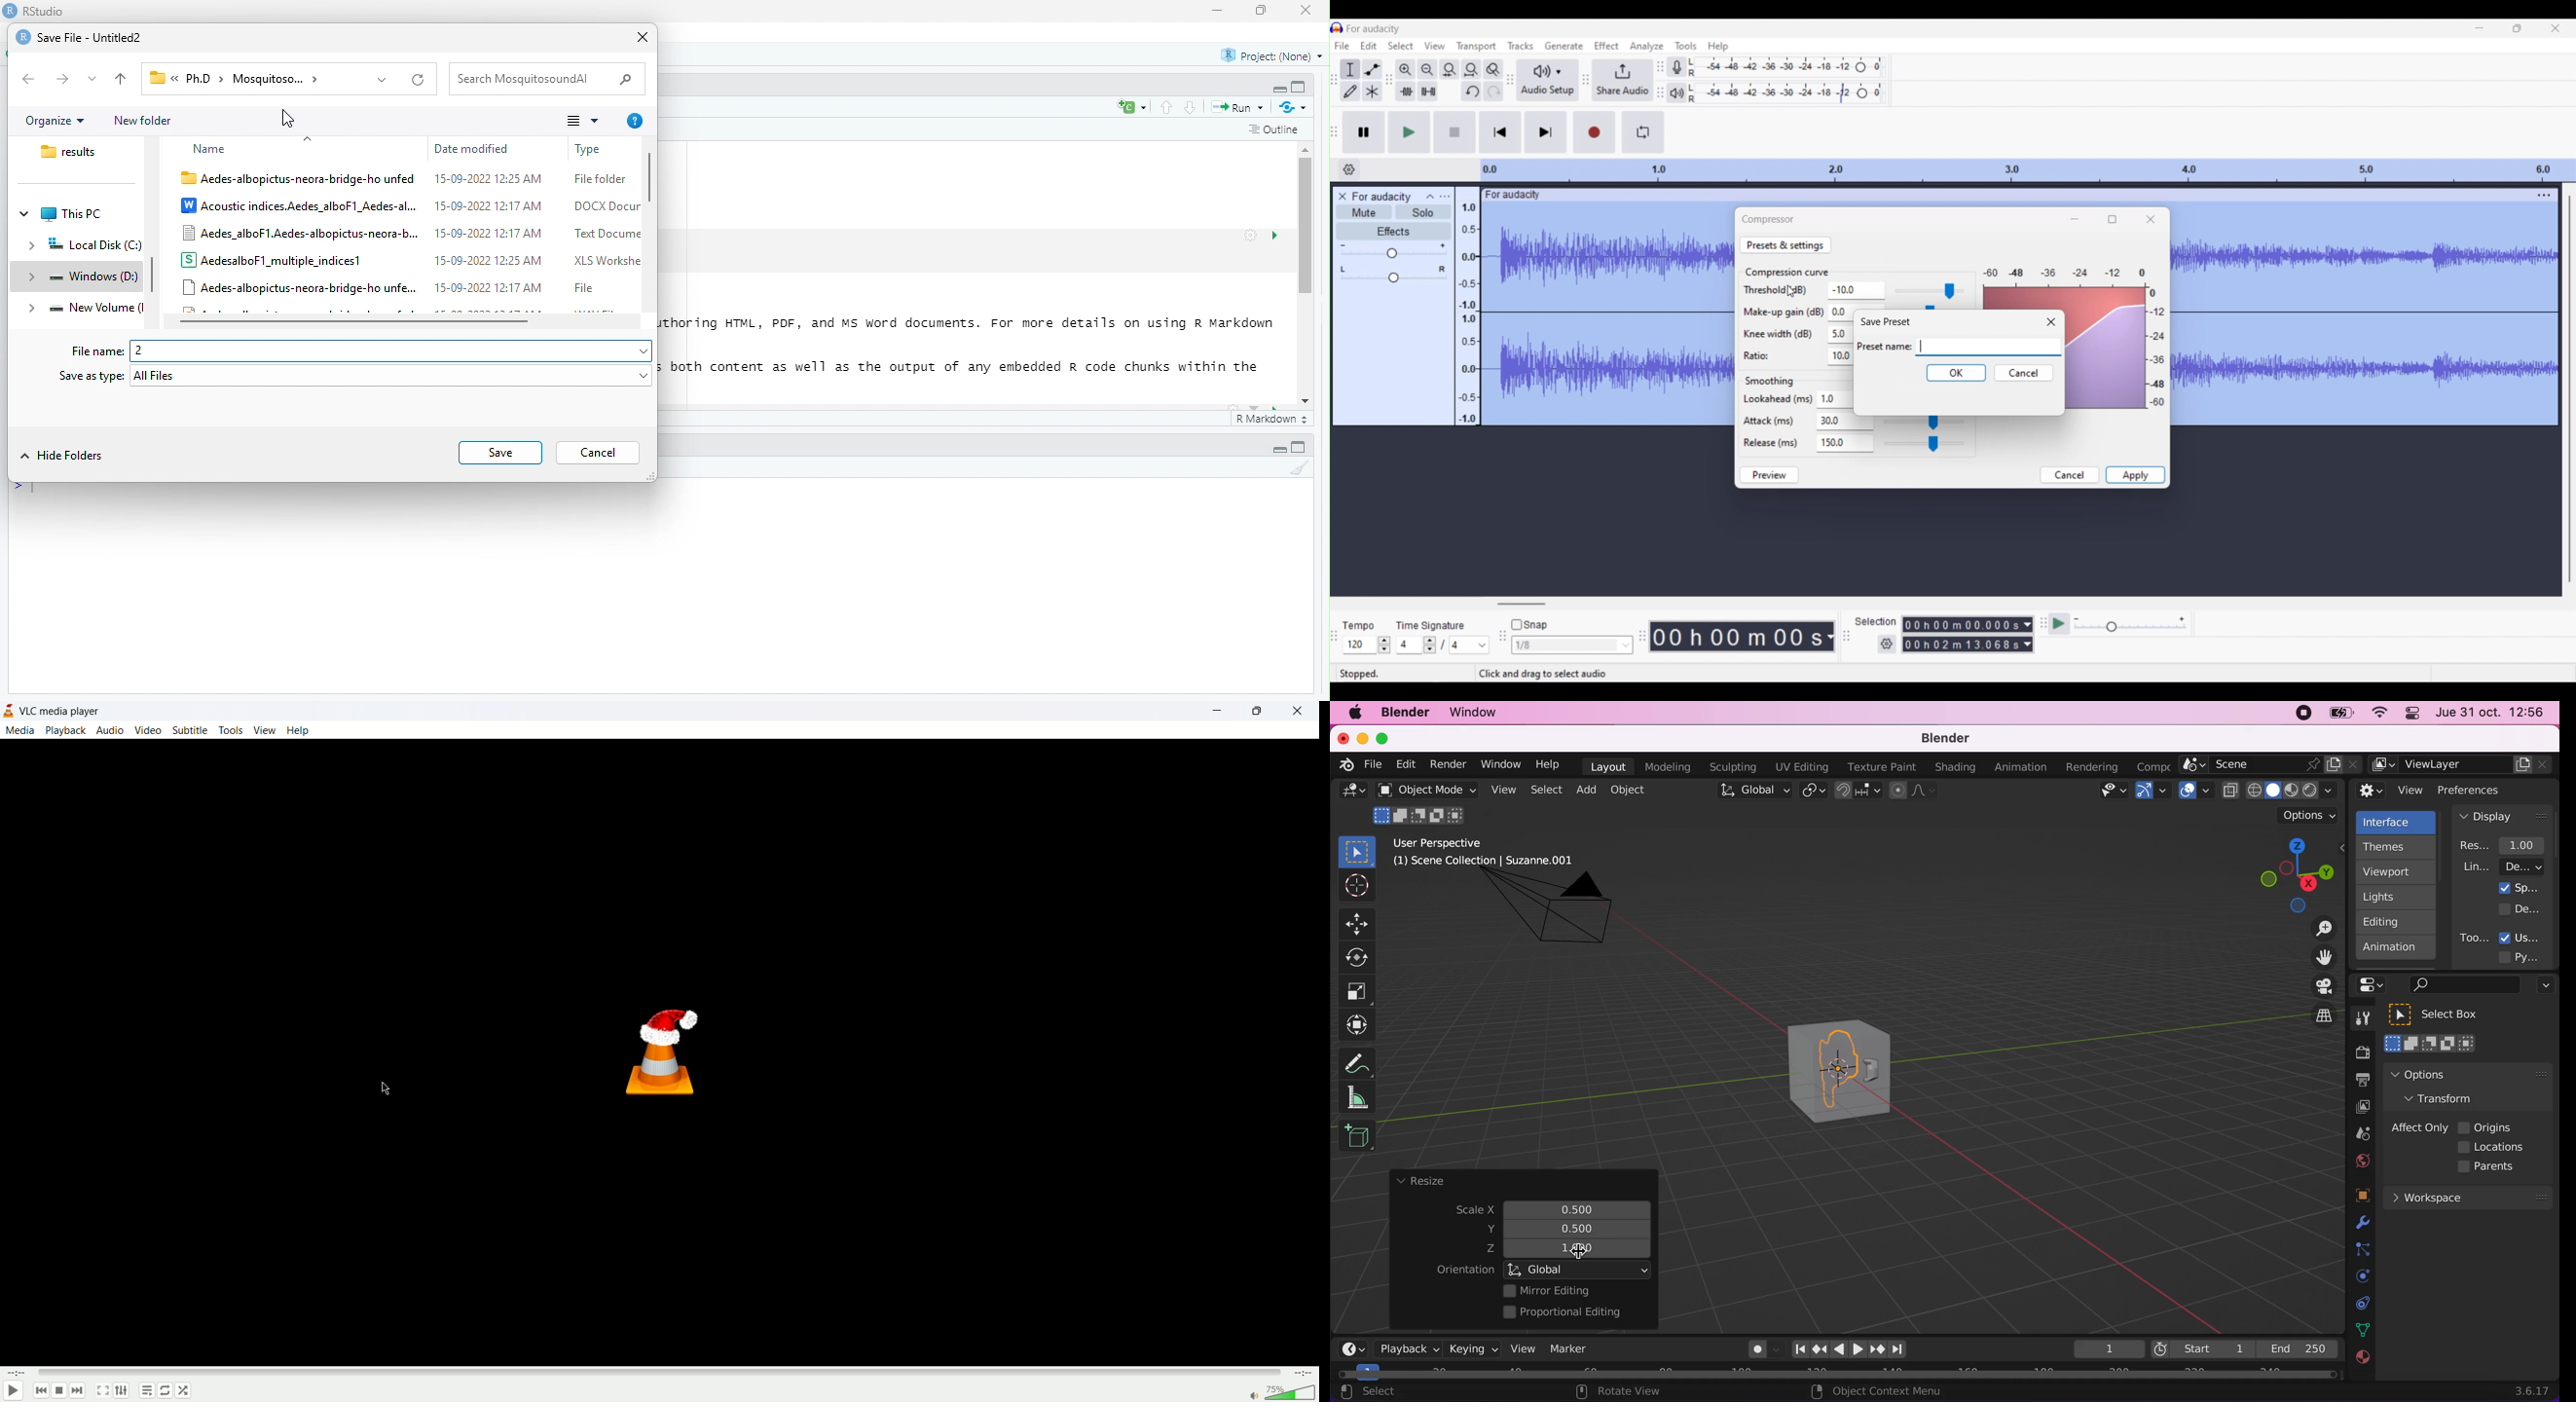  Describe the element at coordinates (2362, 1362) in the screenshot. I see `texture` at that location.